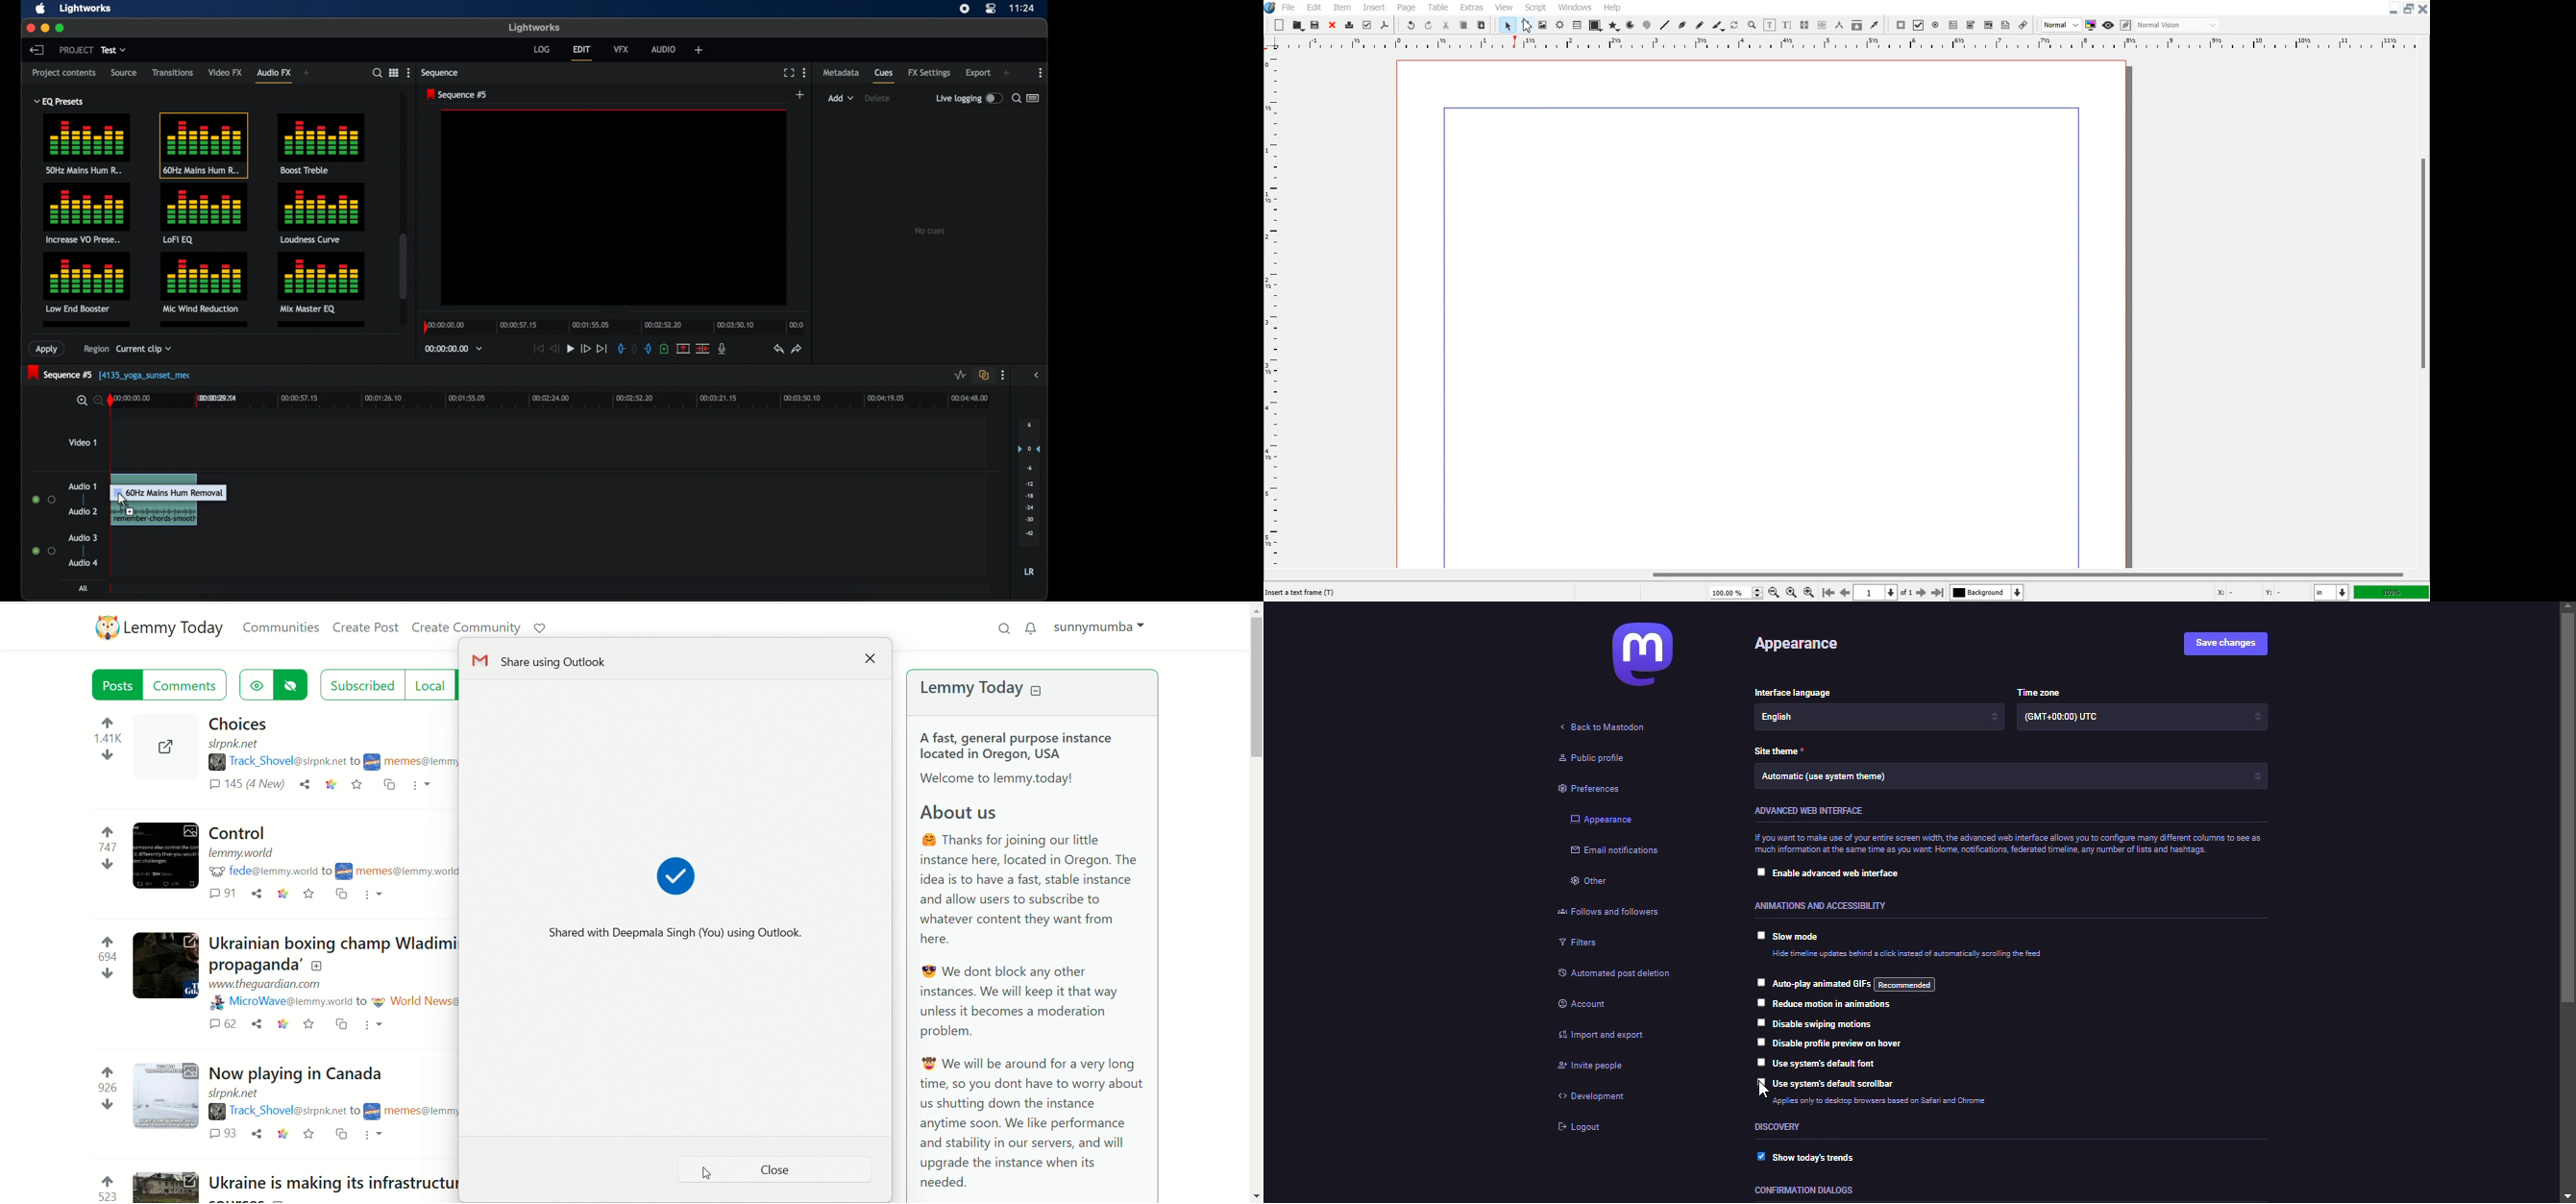 The image size is (2576, 1204). I want to click on hide posts, so click(292, 686).